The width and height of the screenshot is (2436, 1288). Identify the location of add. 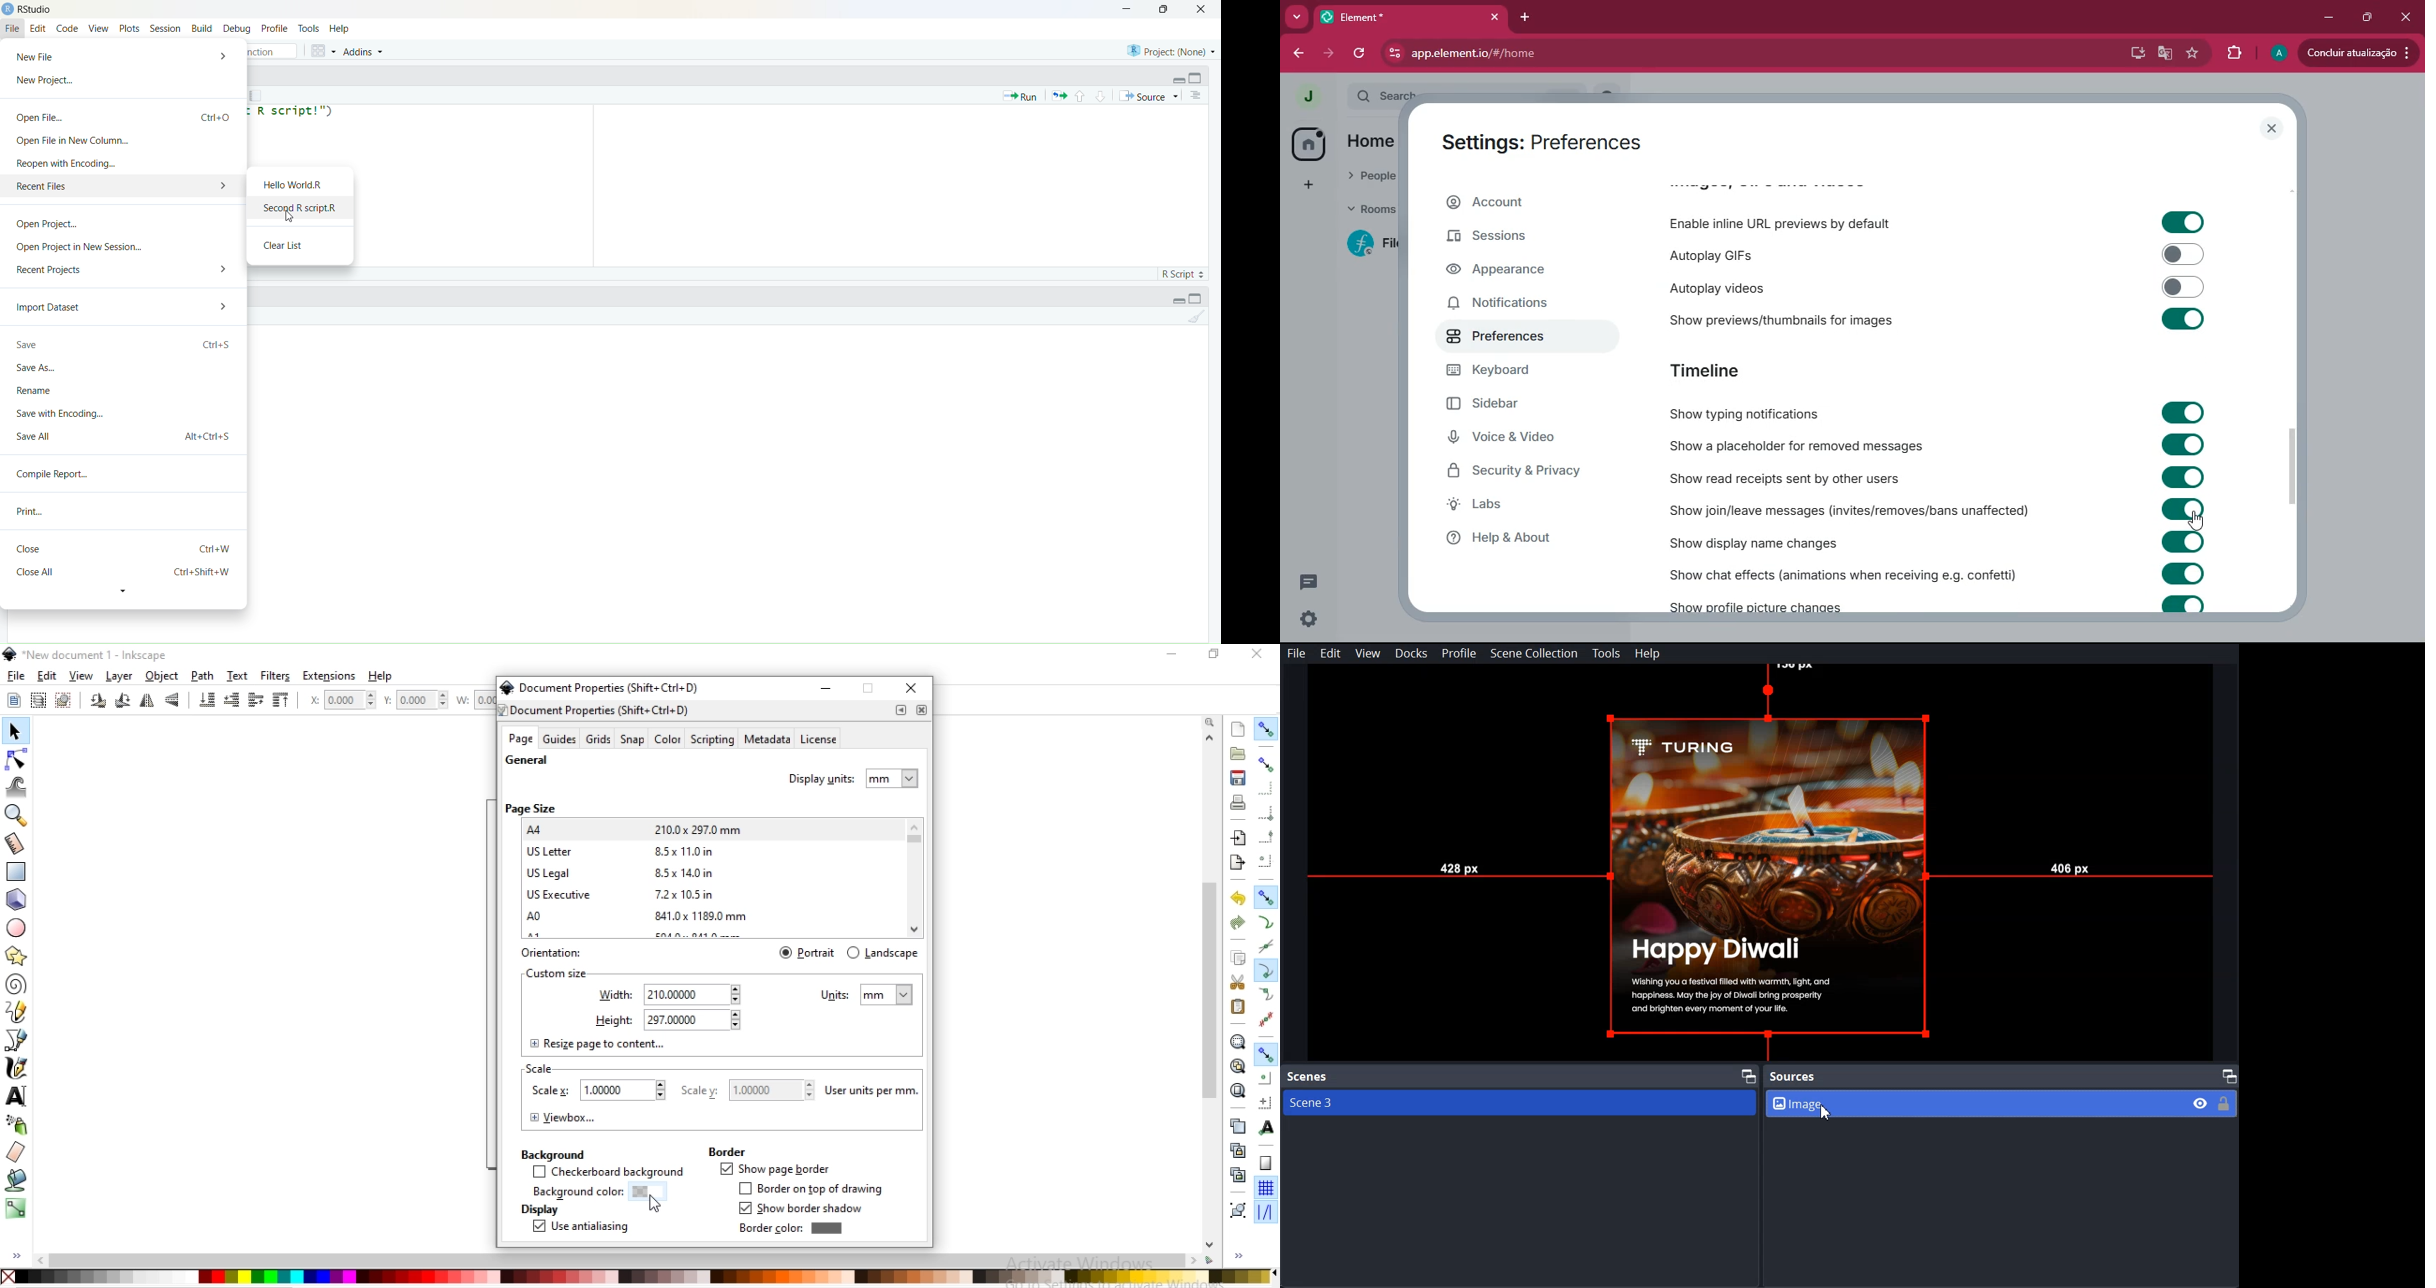
(1309, 186).